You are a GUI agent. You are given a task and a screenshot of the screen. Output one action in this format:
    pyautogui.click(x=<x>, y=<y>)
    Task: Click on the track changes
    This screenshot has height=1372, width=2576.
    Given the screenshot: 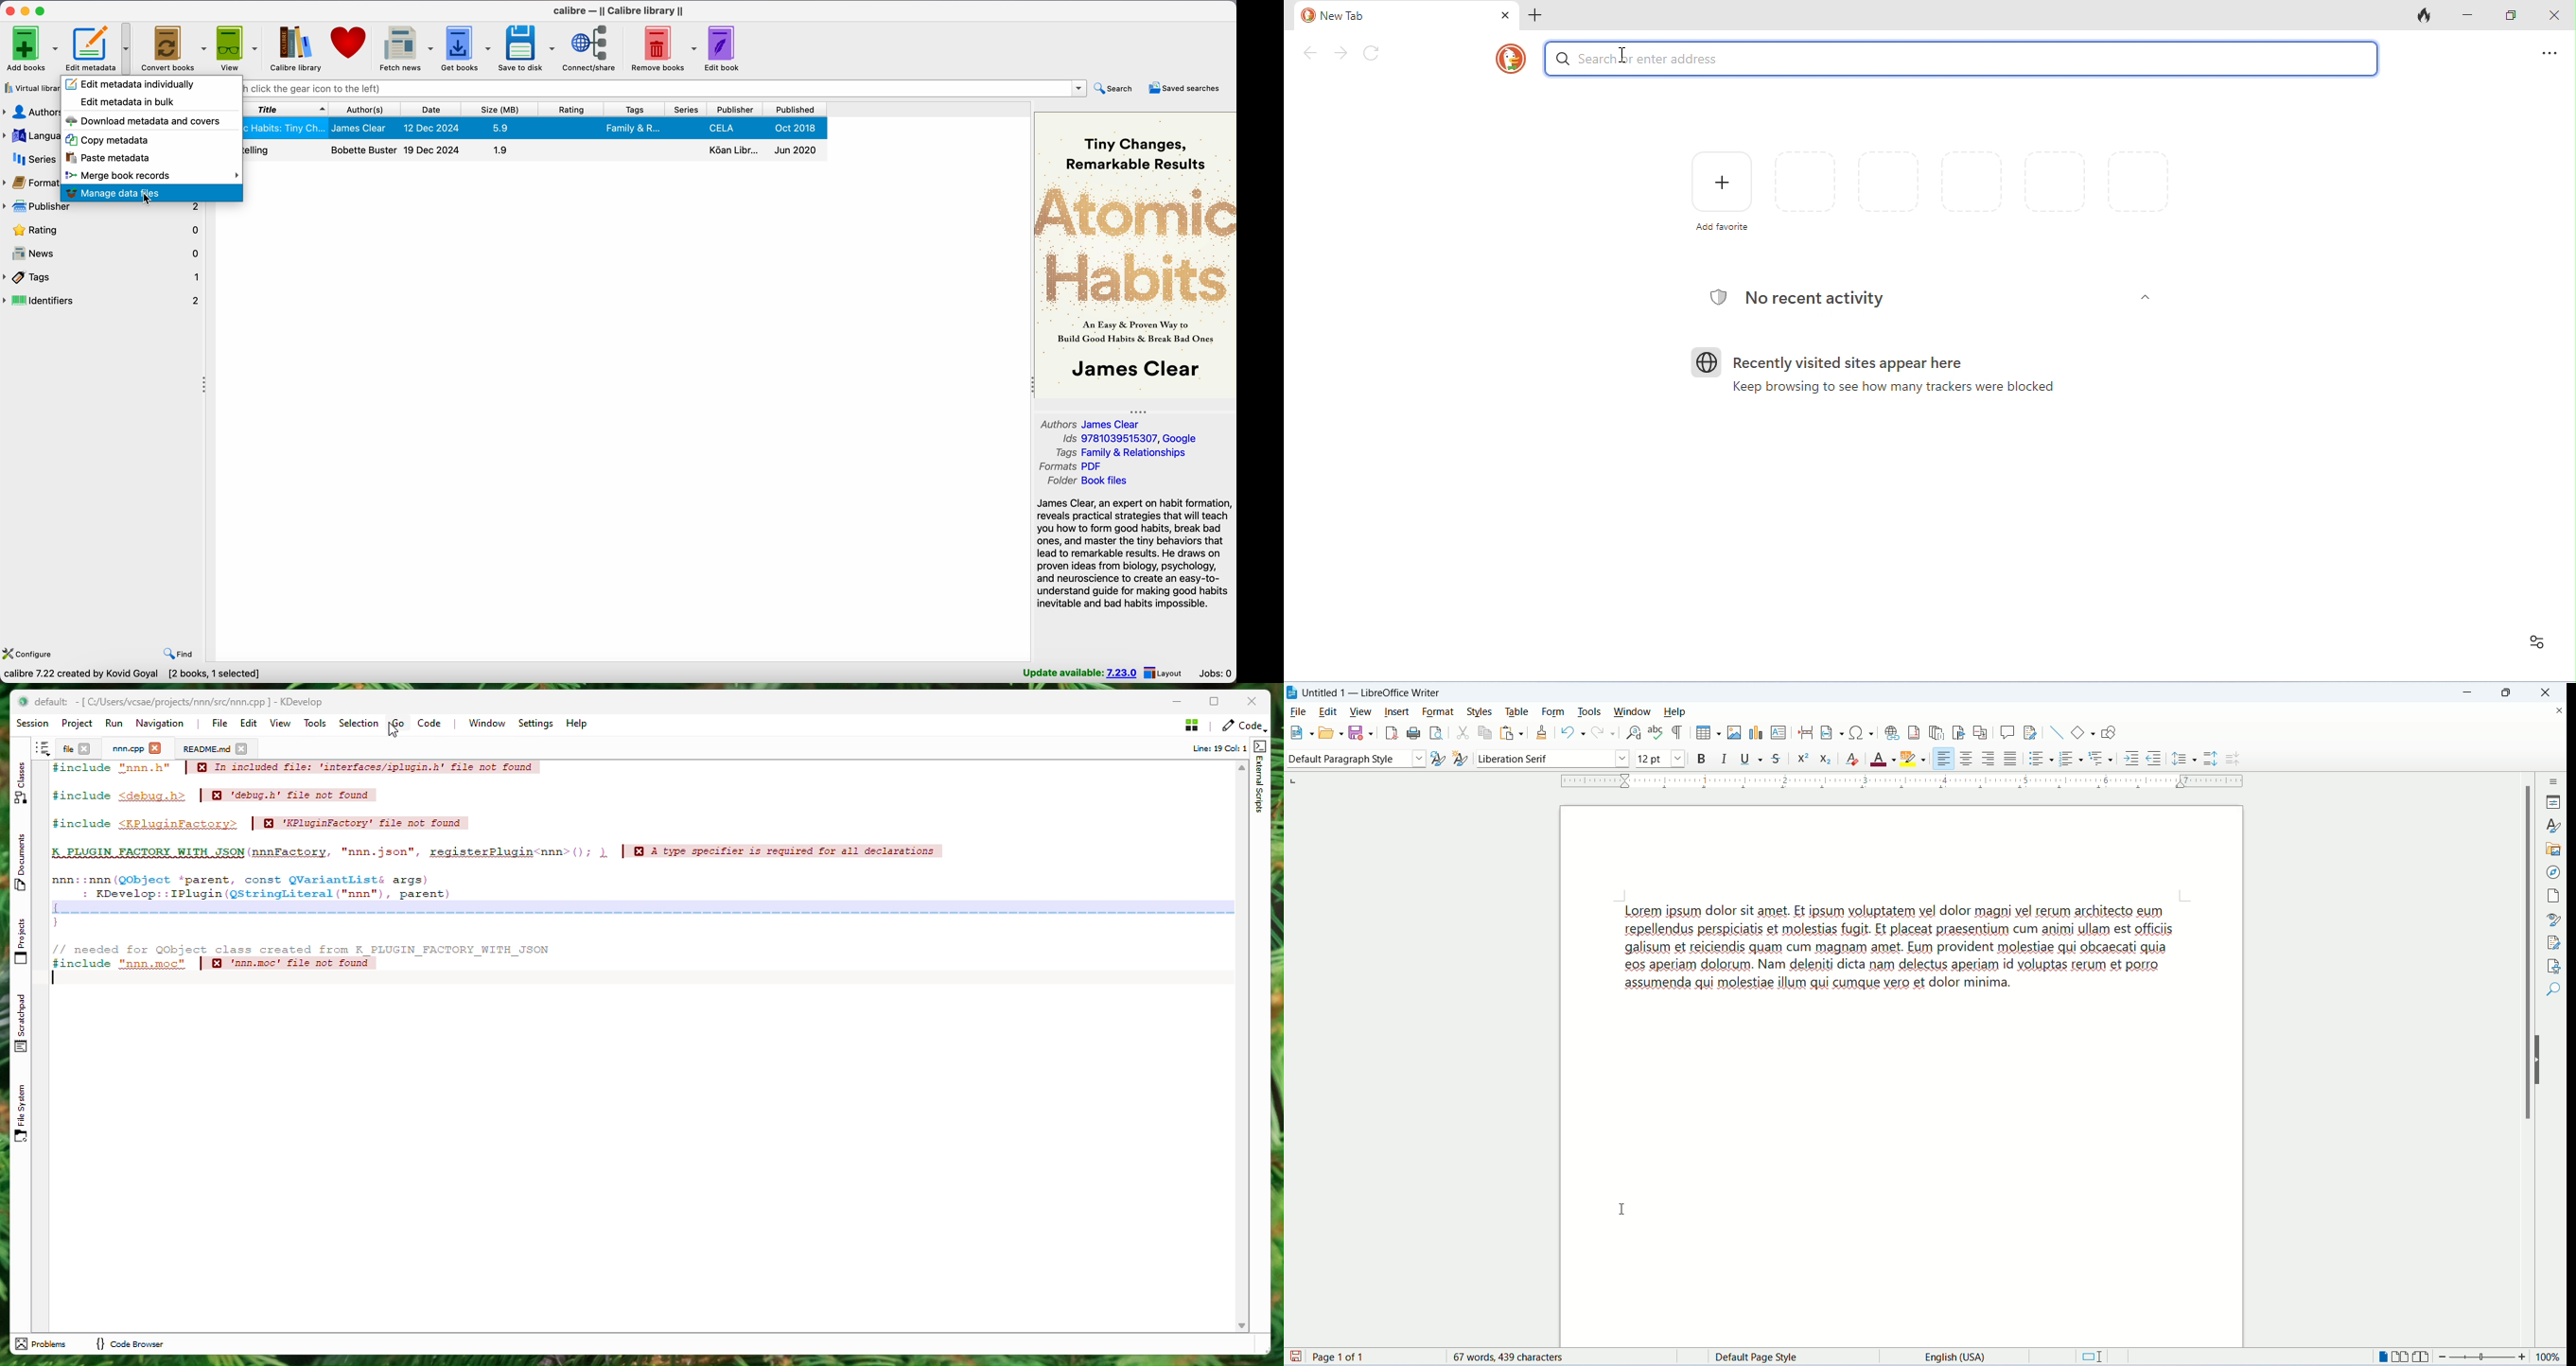 What is the action you would take?
    pyautogui.click(x=2032, y=732)
    